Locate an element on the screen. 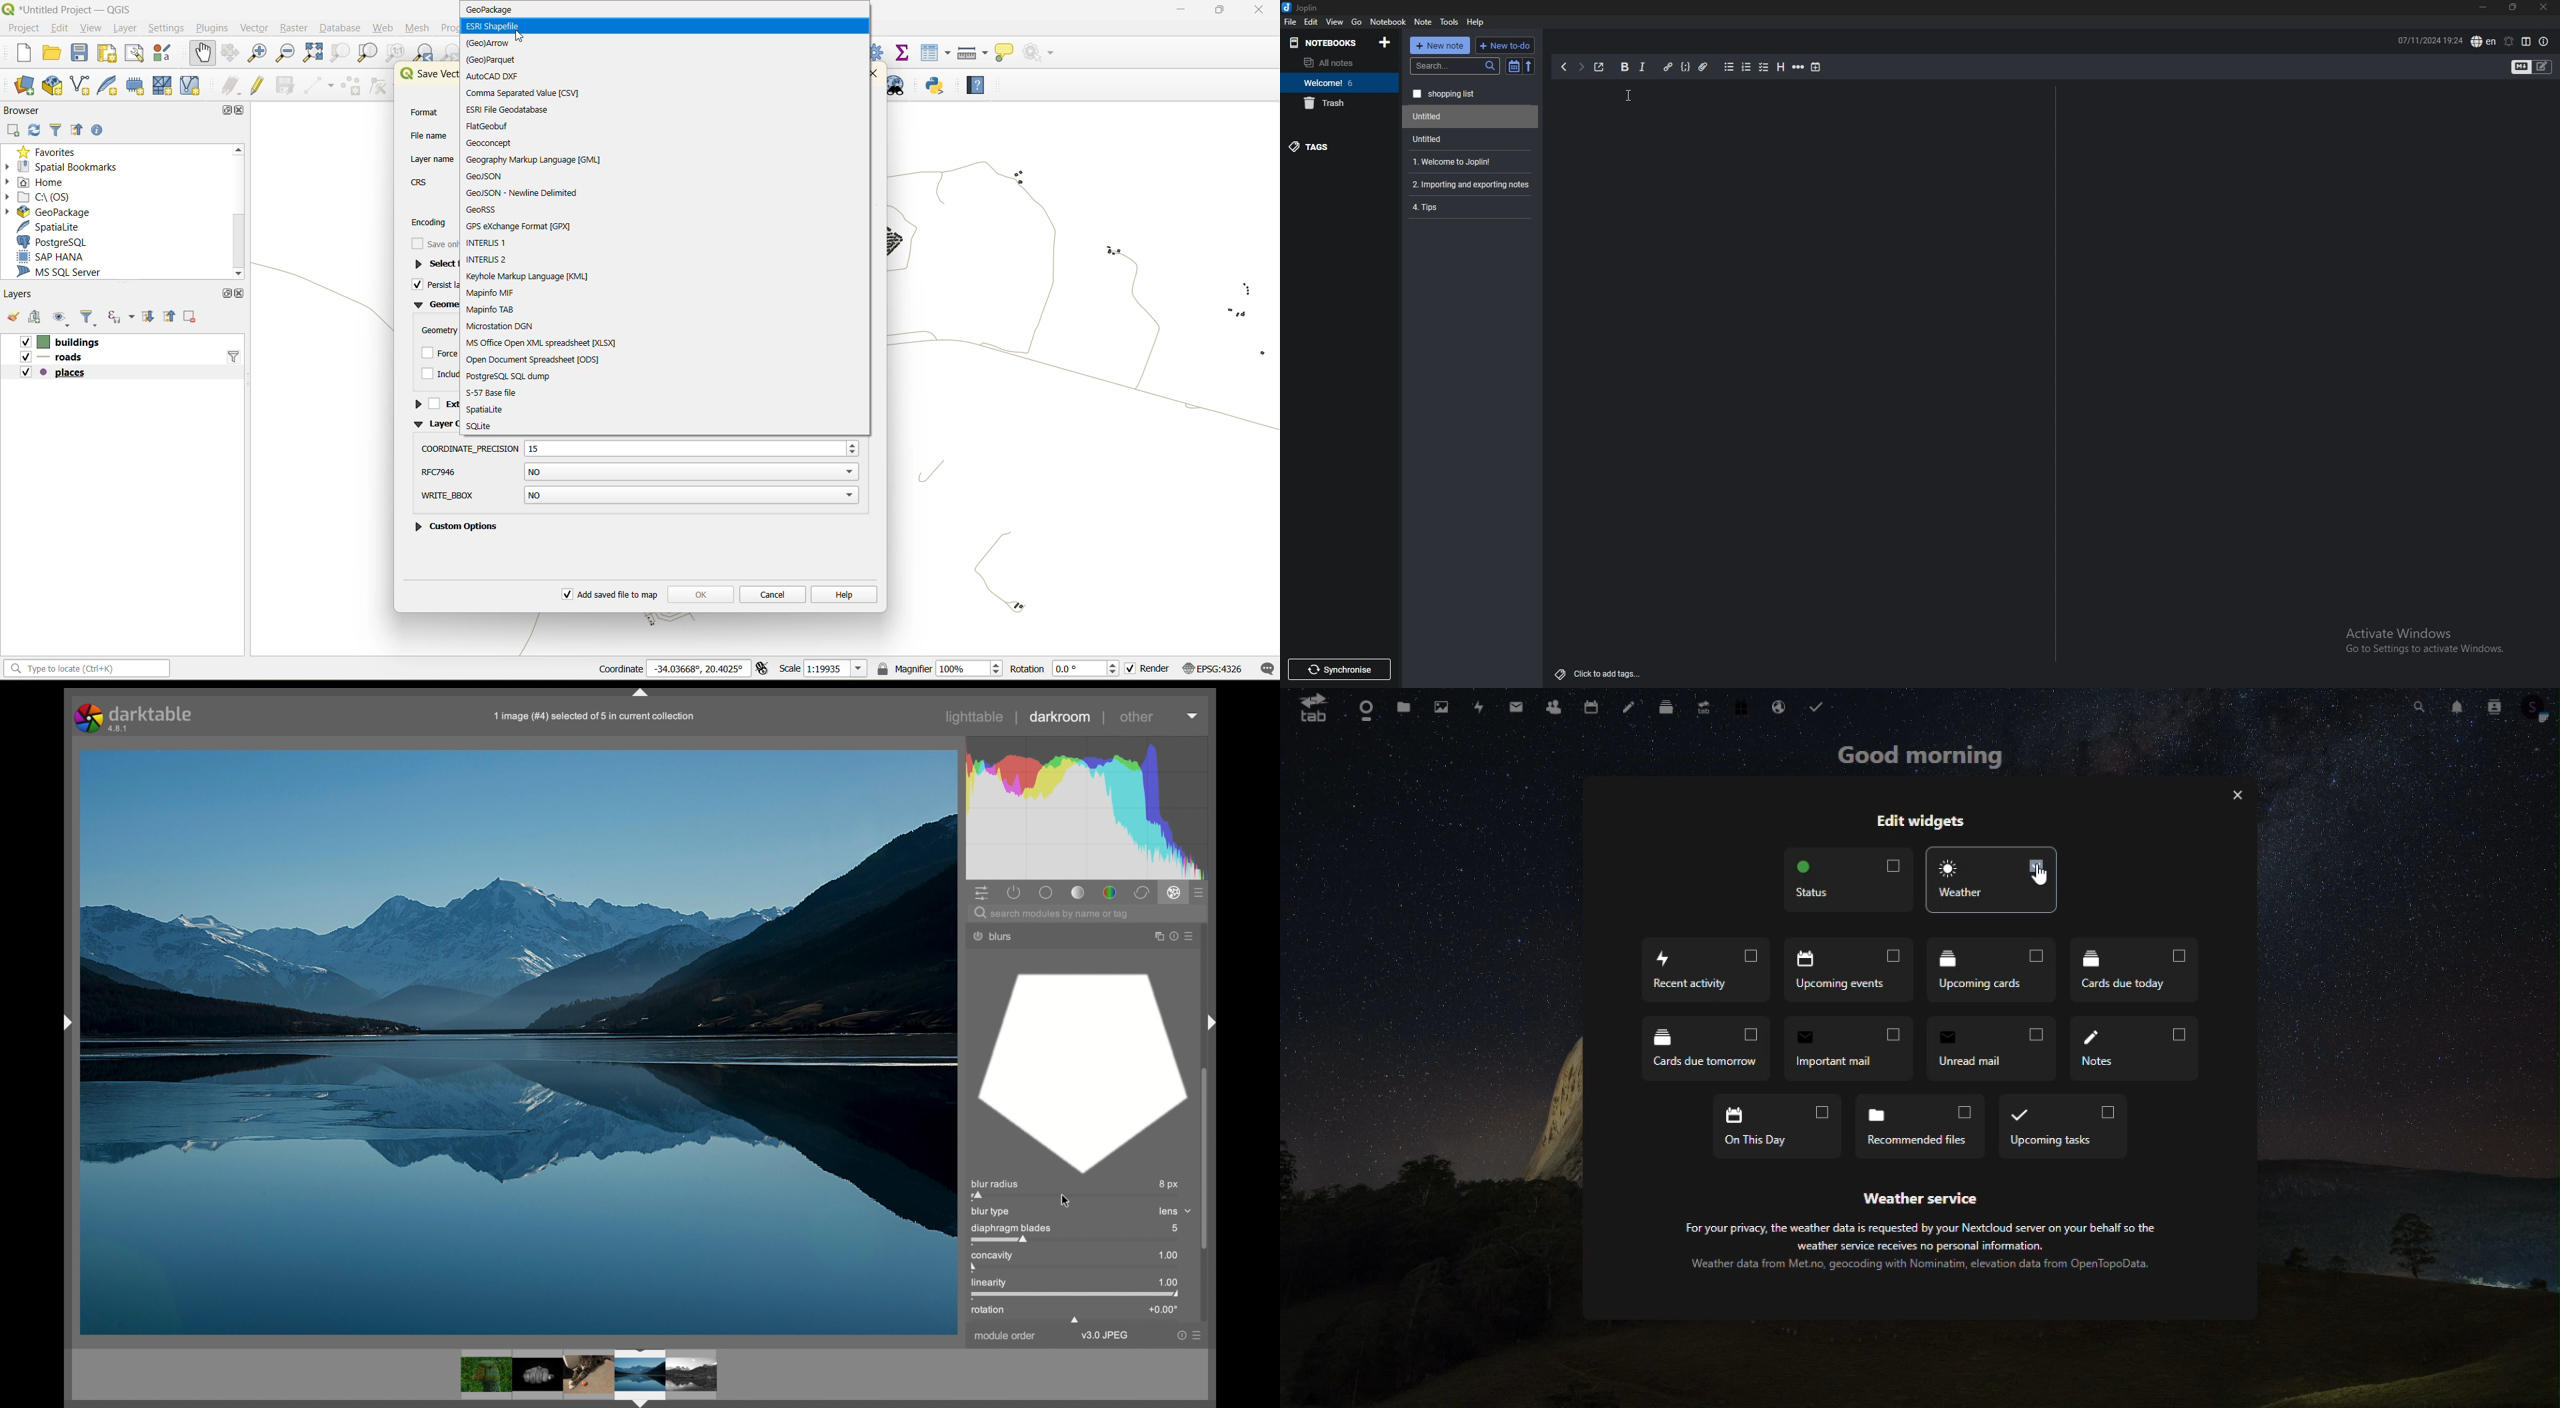 The image size is (2576, 1428). xlsx is located at coordinates (541, 343).